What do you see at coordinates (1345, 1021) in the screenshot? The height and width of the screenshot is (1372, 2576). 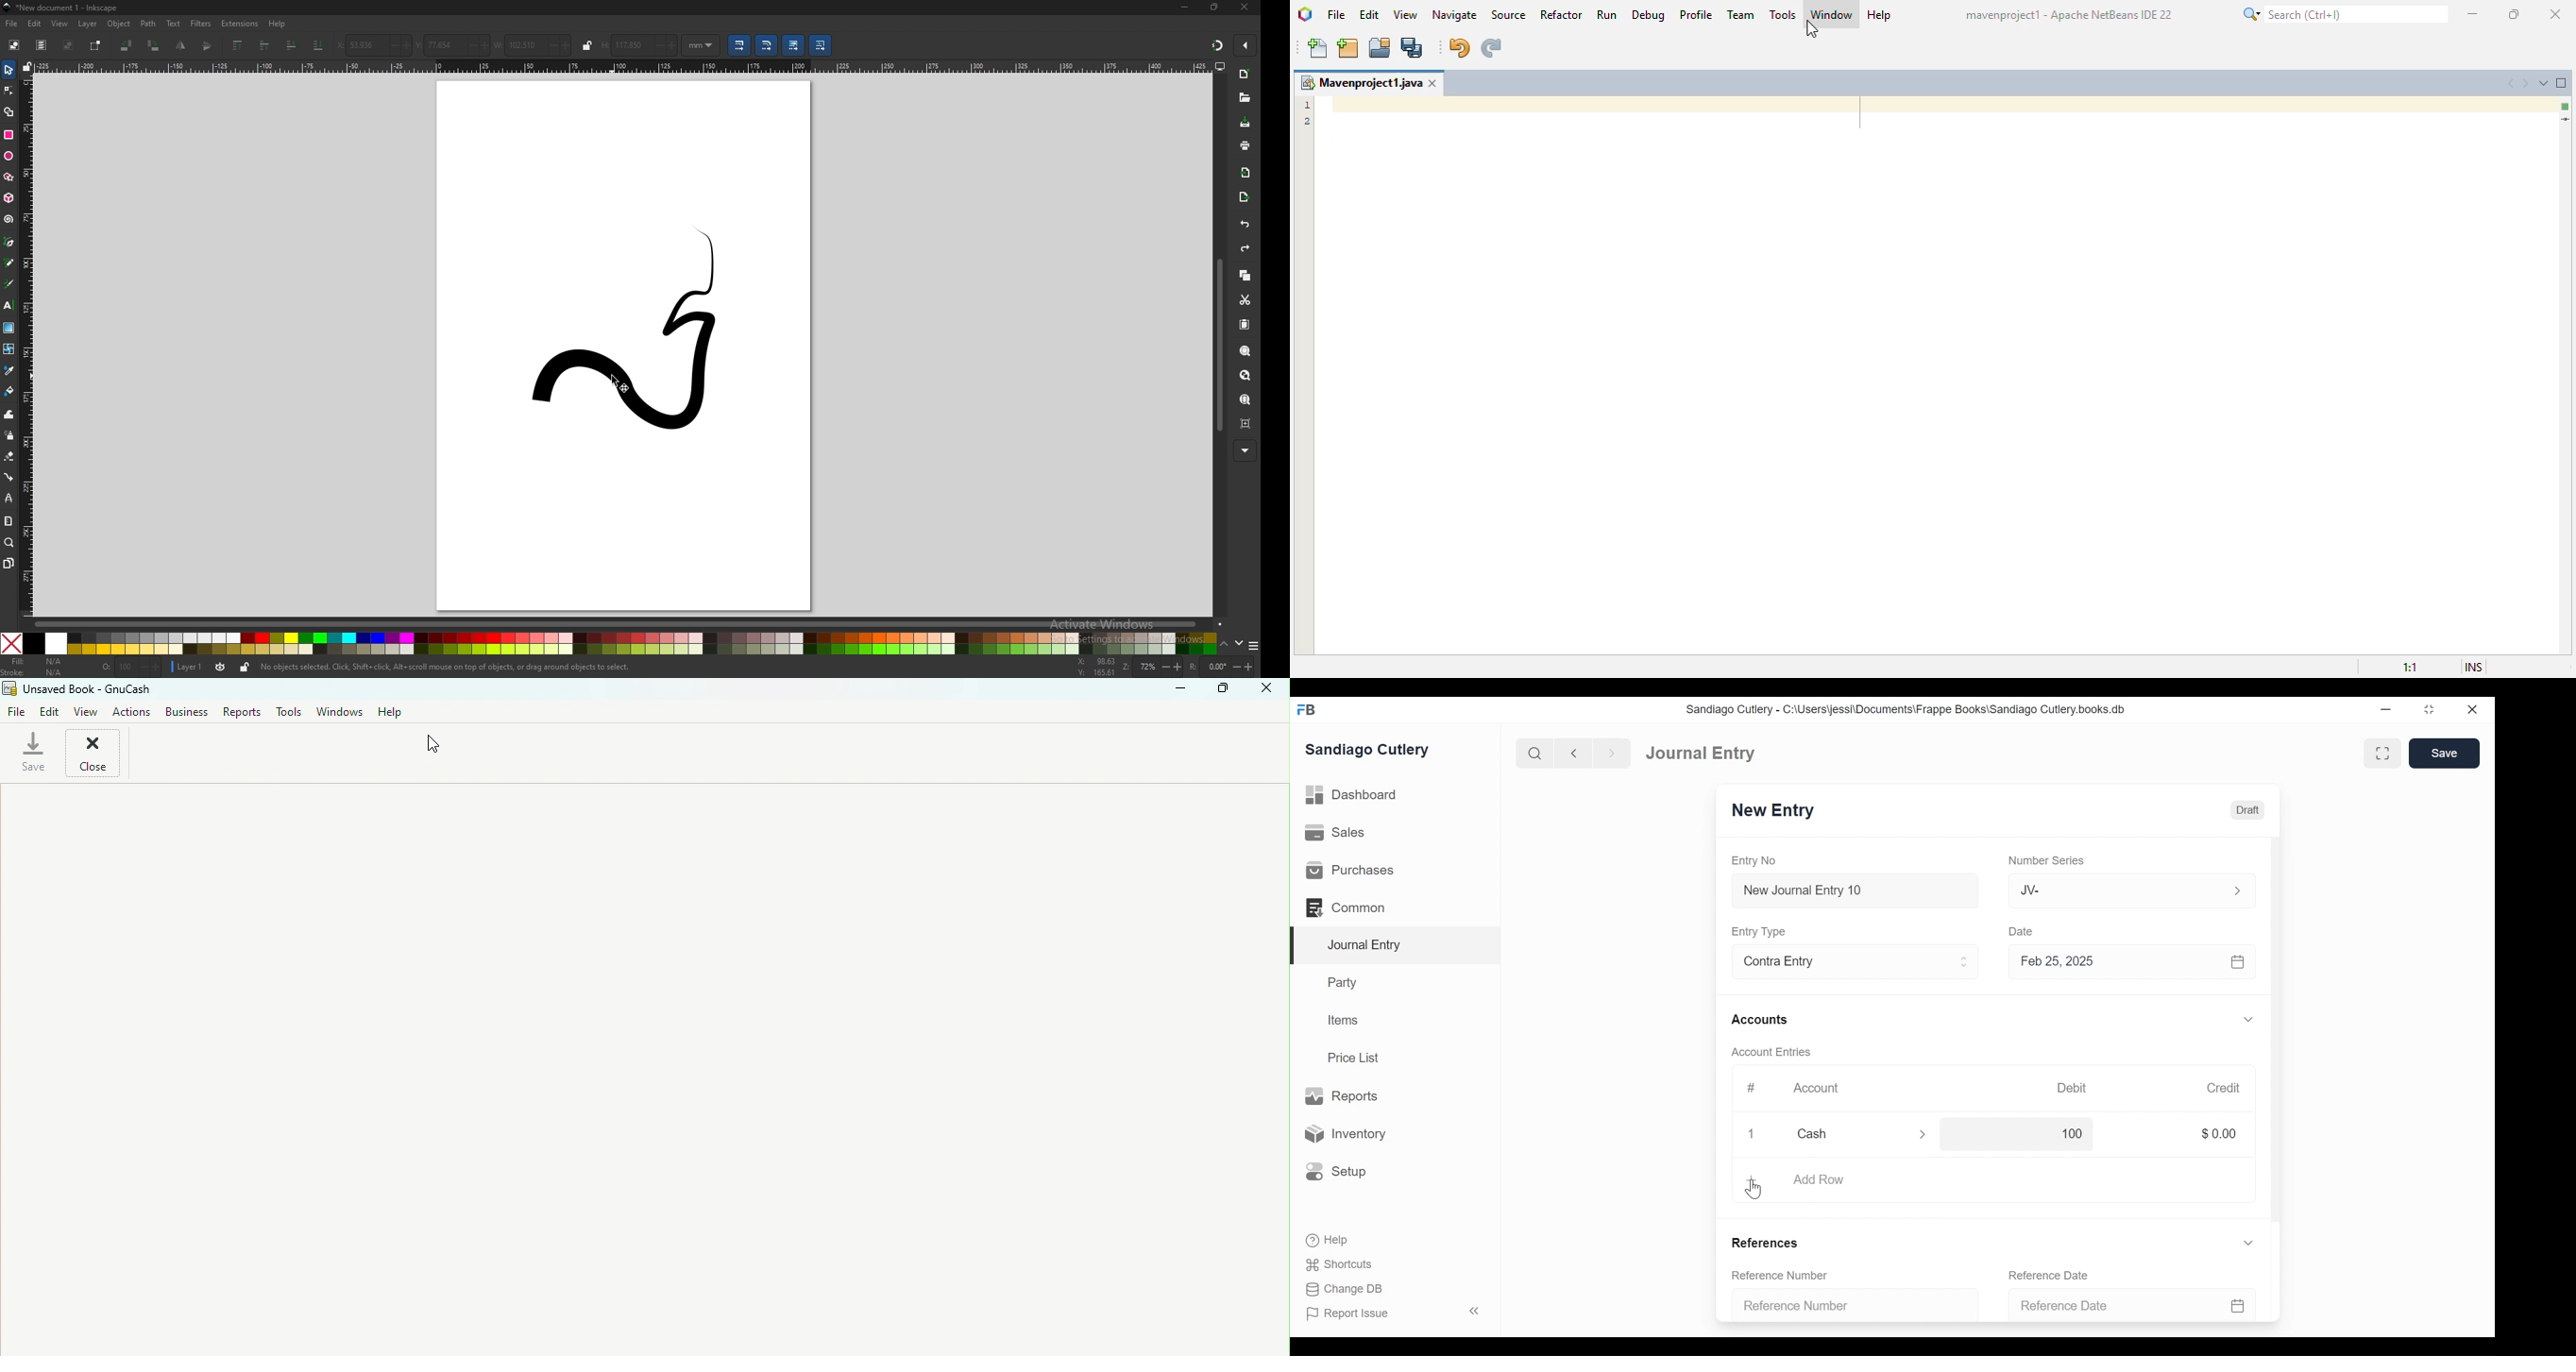 I see `Items` at bounding box center [1345, 1021].